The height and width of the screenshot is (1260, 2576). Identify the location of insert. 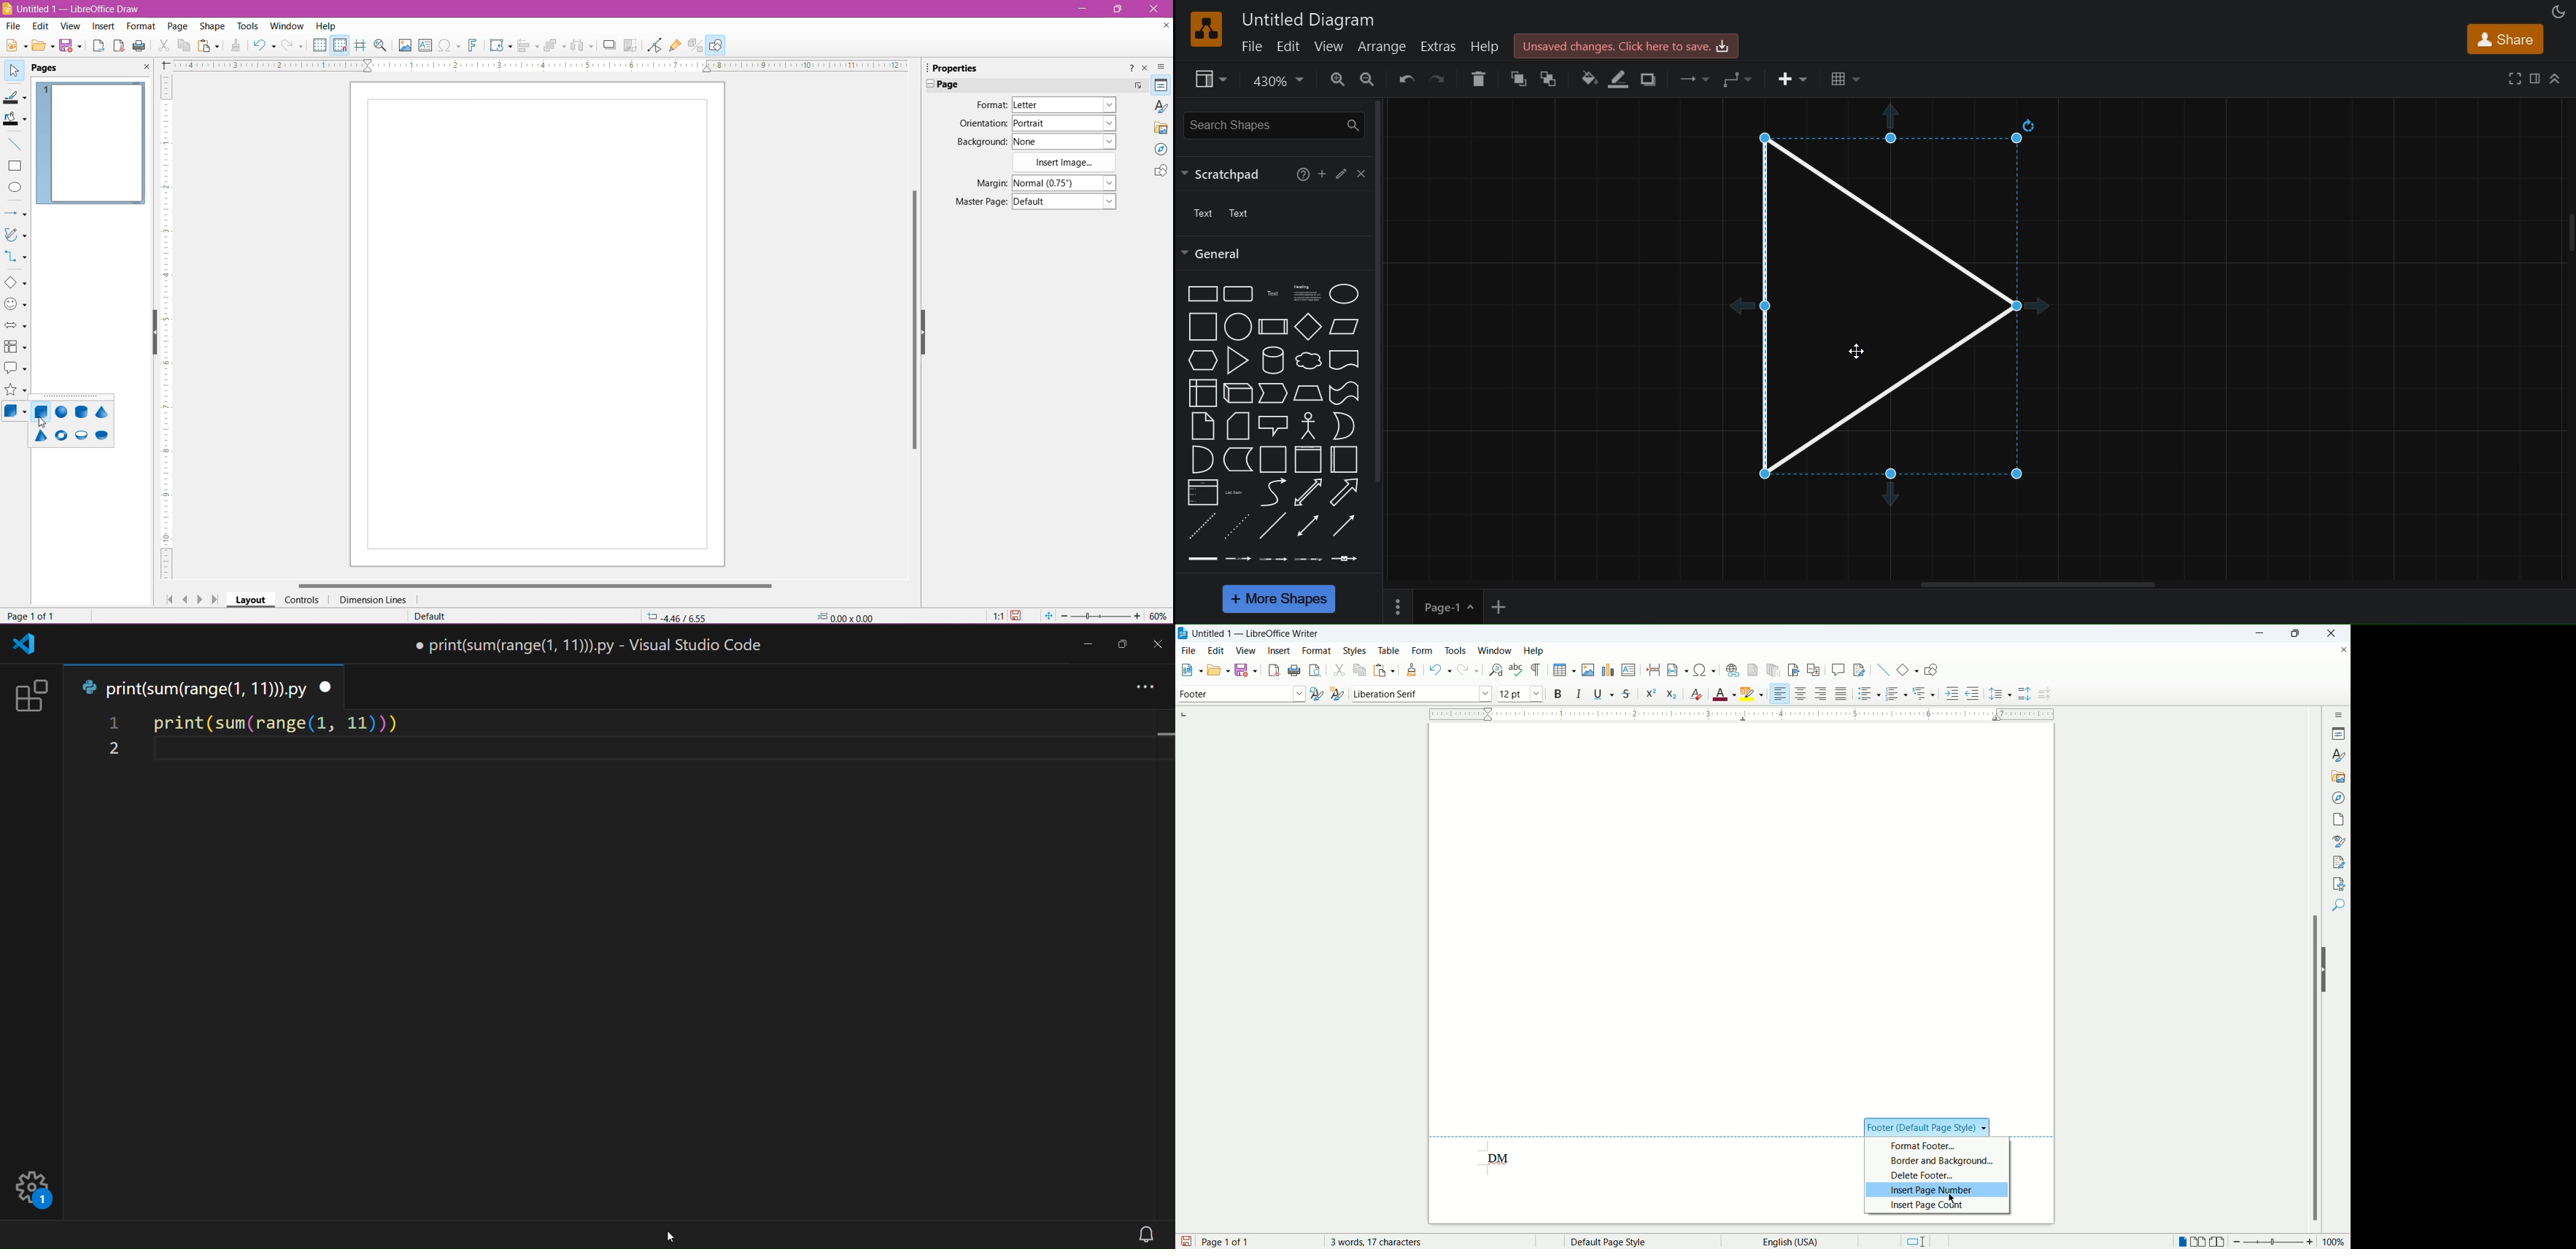
(1793, 79).